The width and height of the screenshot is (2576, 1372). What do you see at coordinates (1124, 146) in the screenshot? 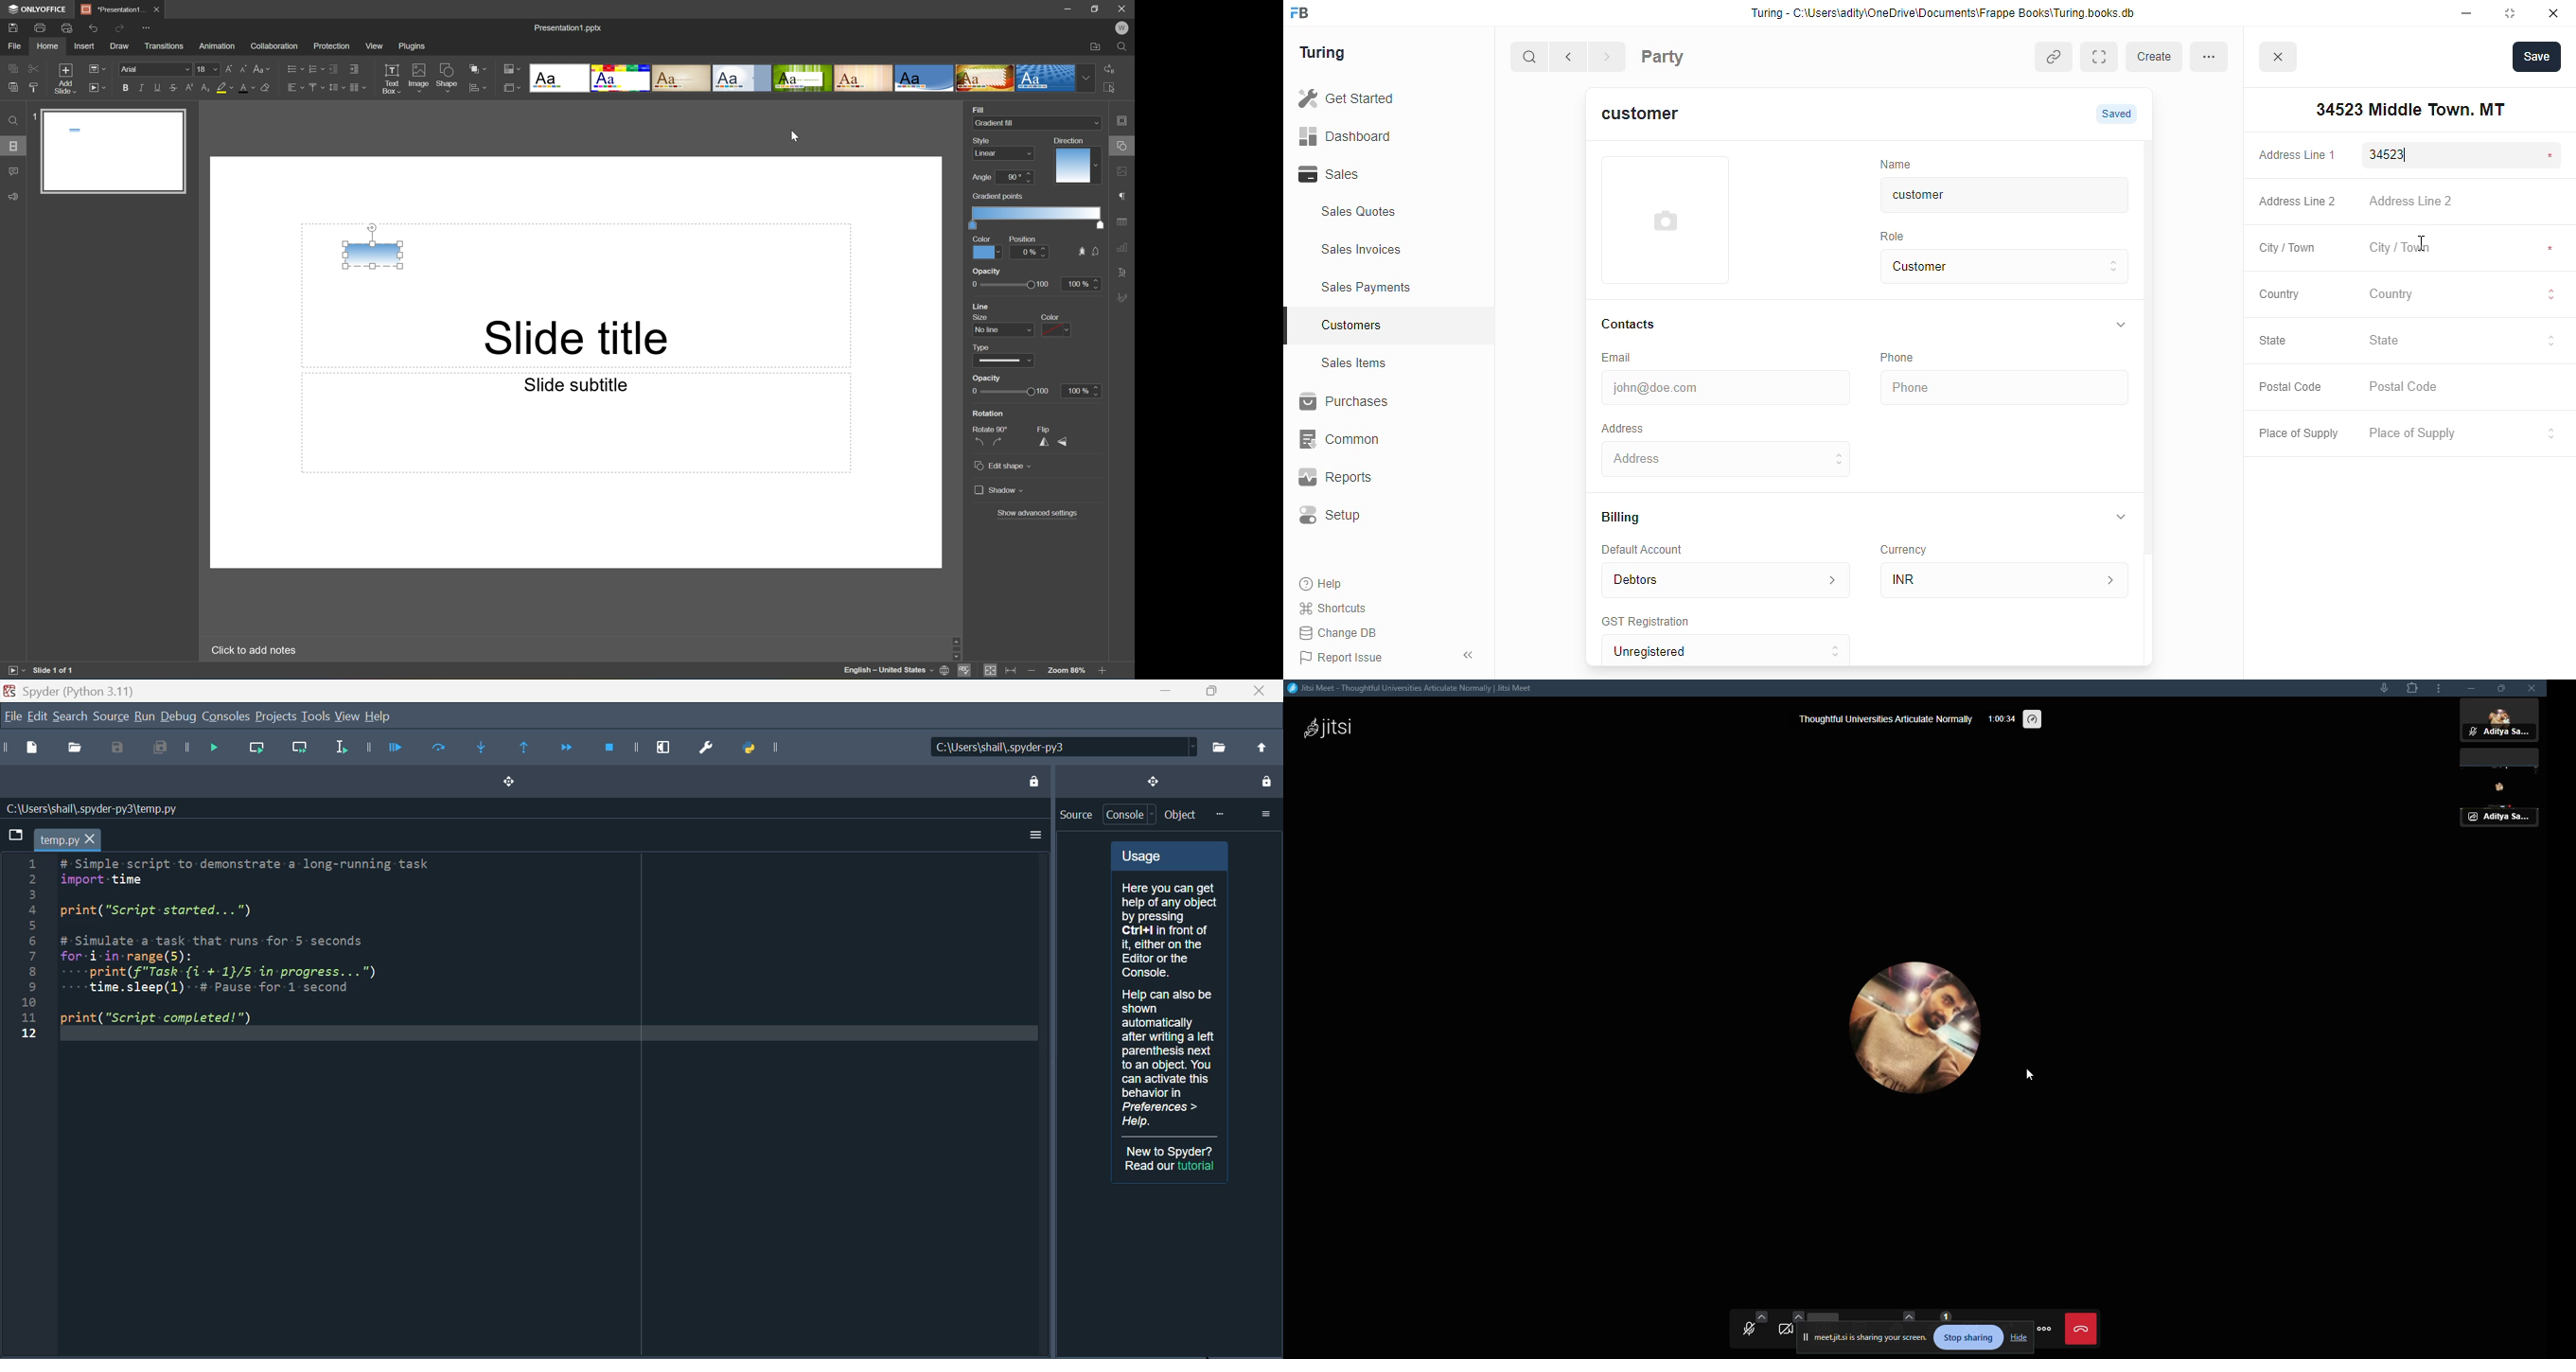
I see `shape settings` at bounding box center [1124, 146].